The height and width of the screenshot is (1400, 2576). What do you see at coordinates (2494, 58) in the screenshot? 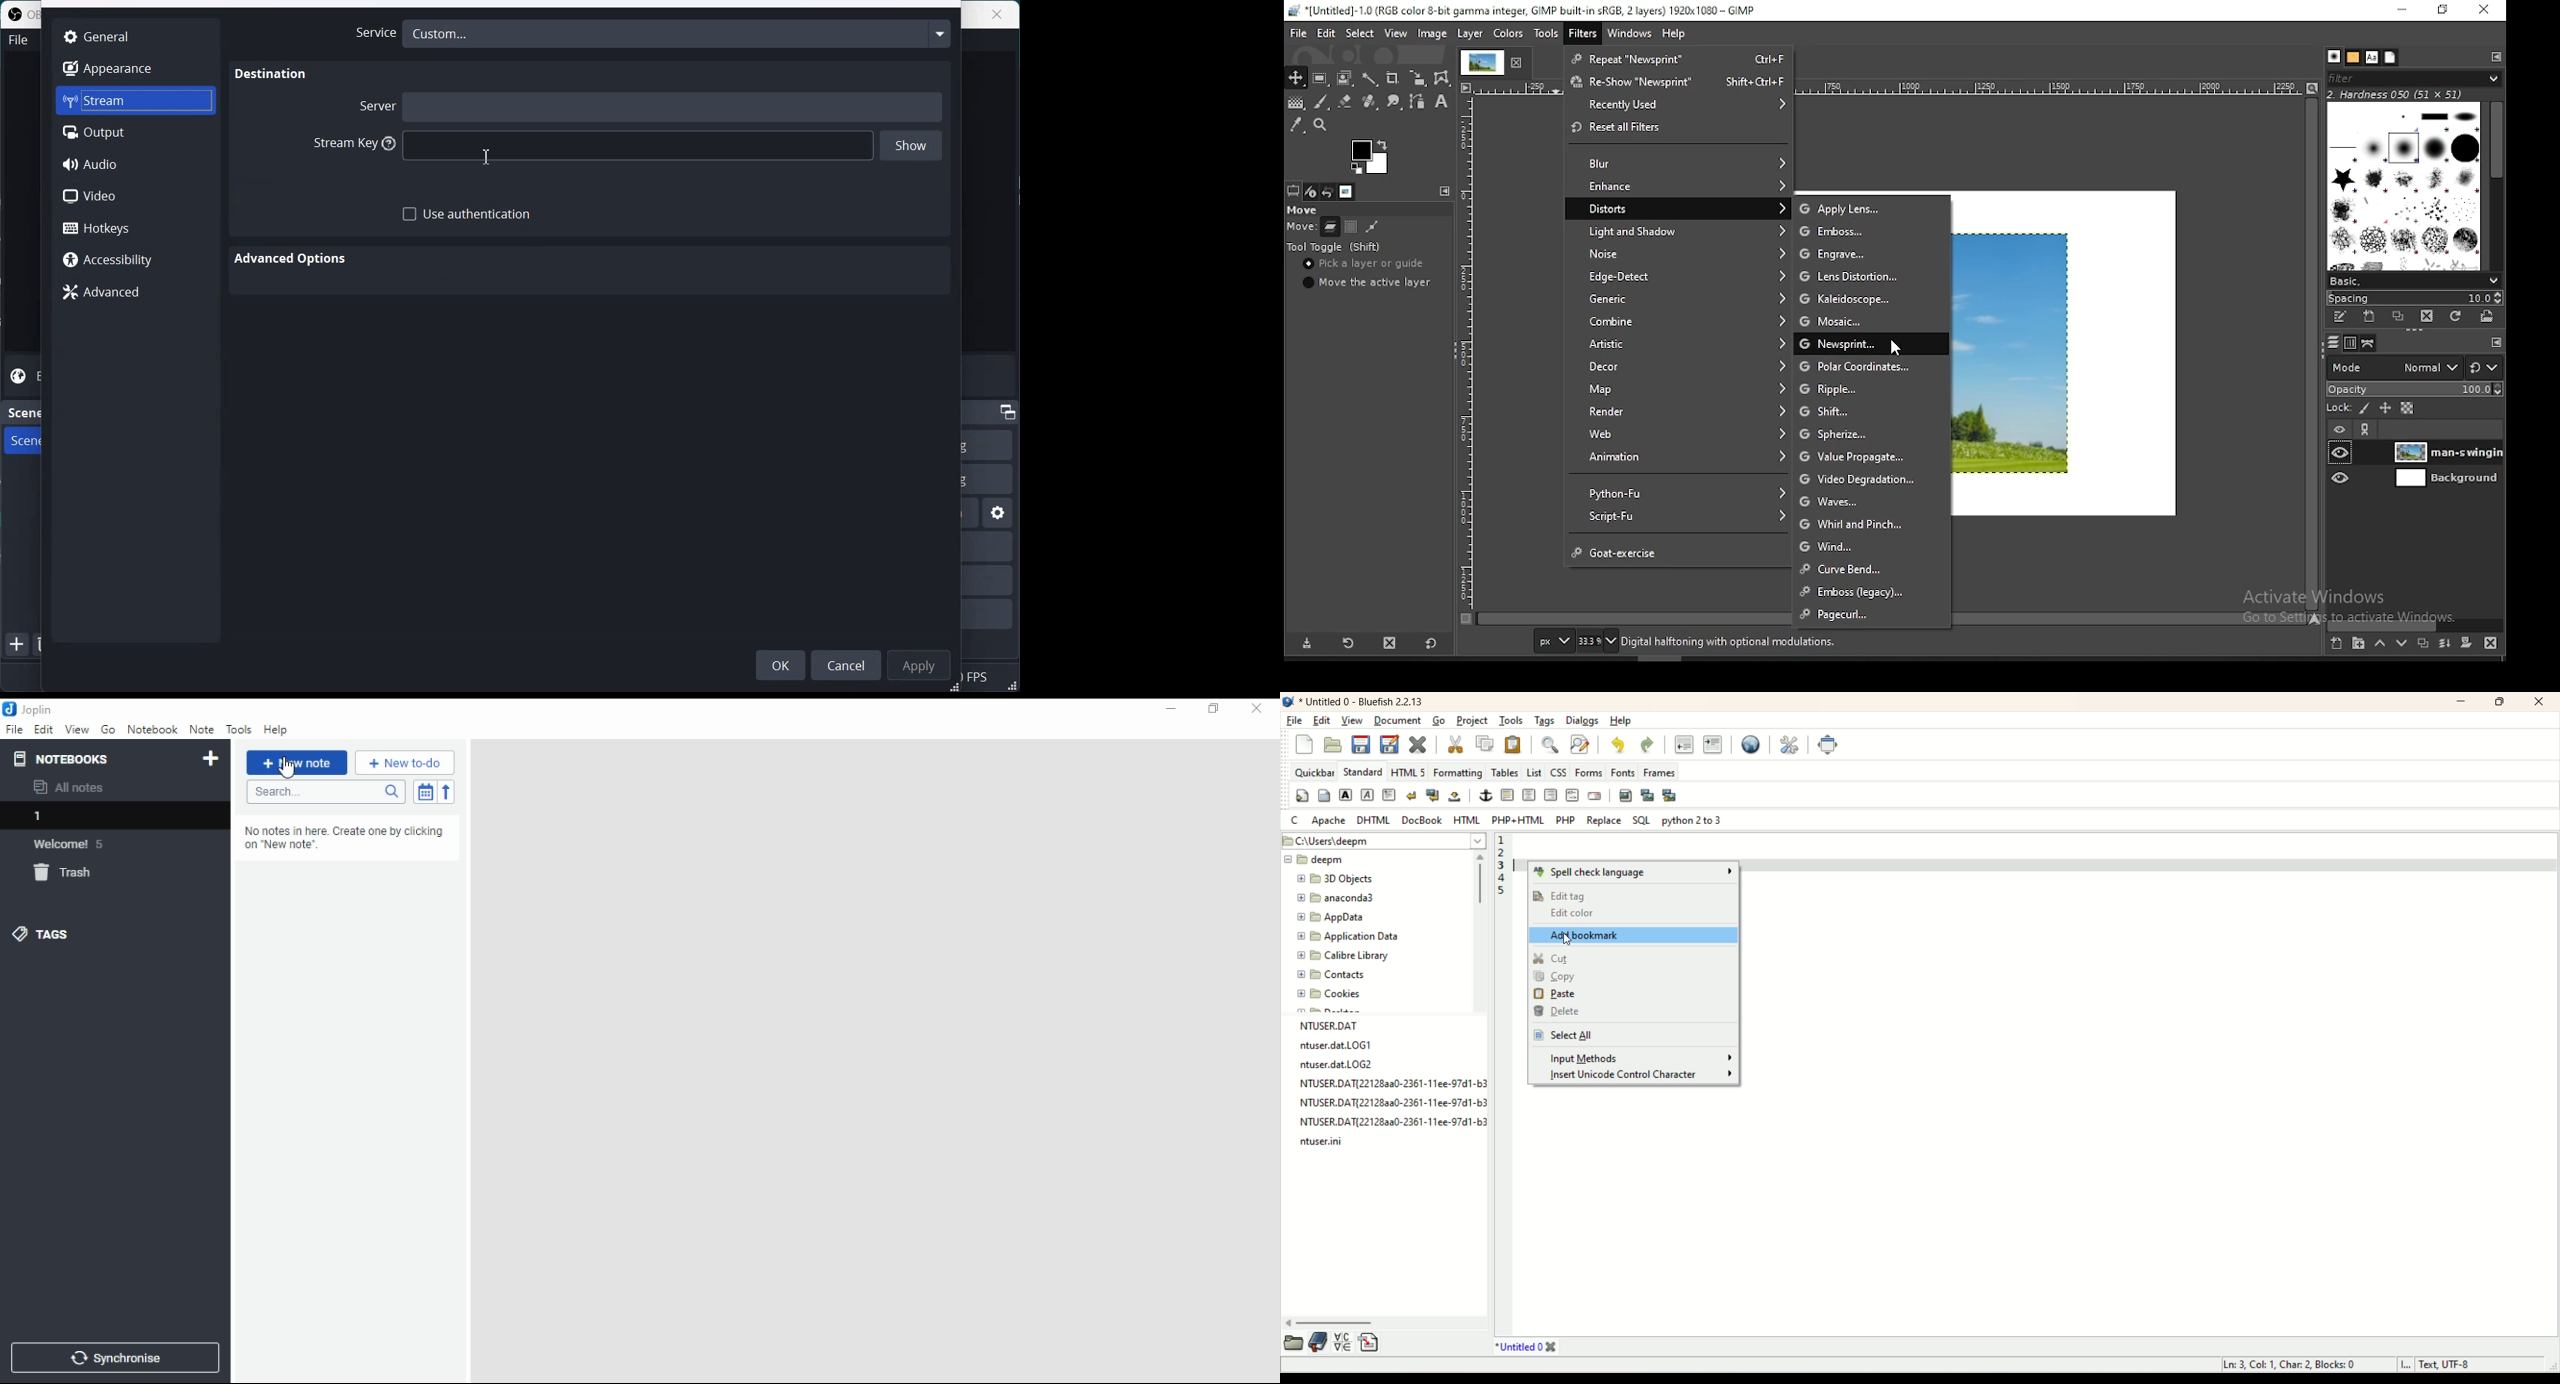
I see `configure this tab` at bounding box center [2494, 58].